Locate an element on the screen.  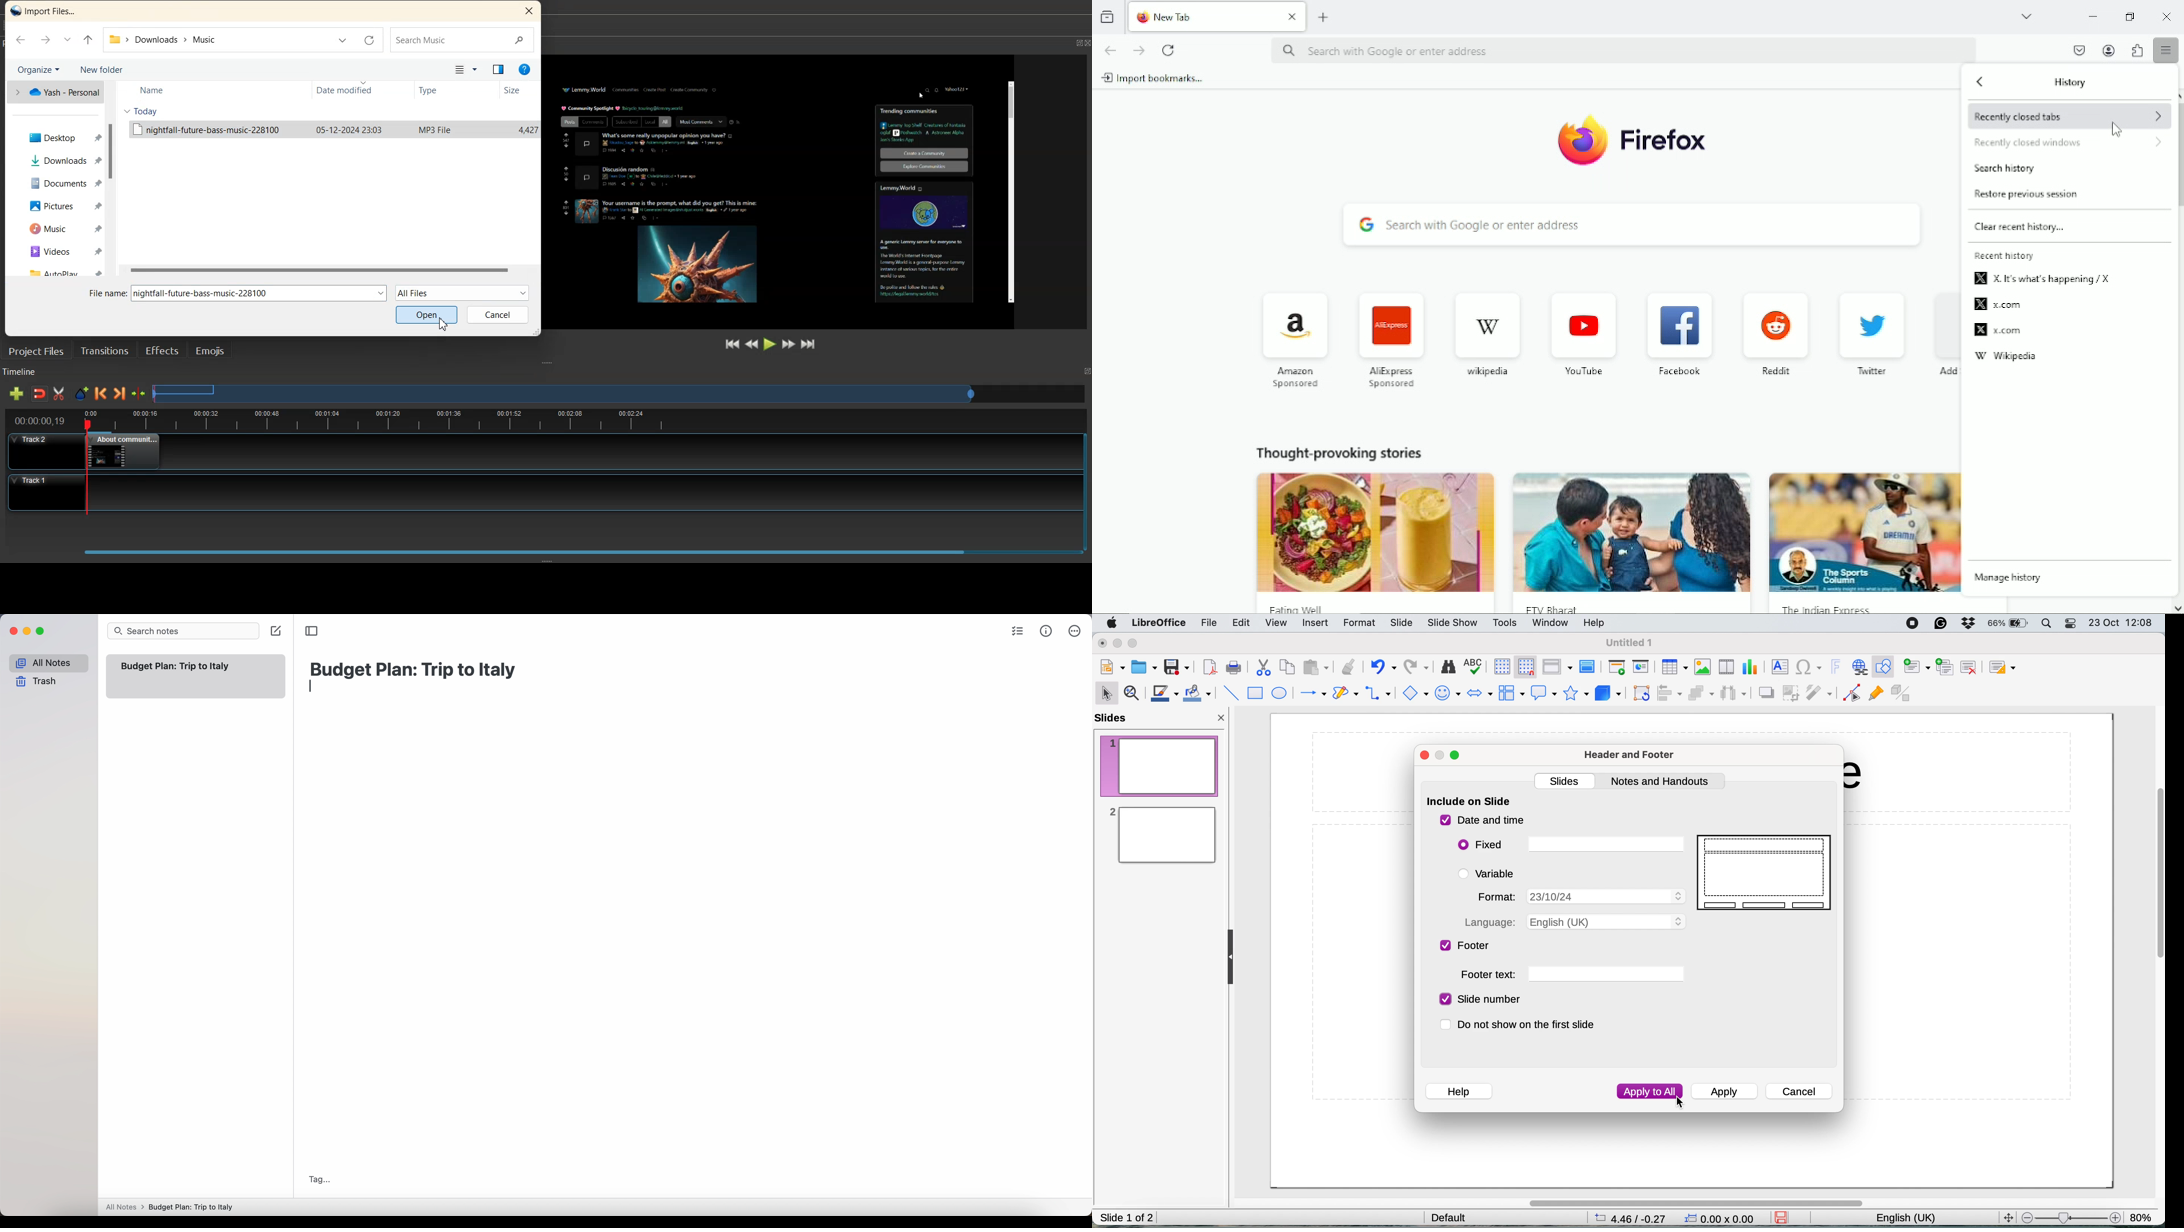
tools is located at coordinates (1506, 624).